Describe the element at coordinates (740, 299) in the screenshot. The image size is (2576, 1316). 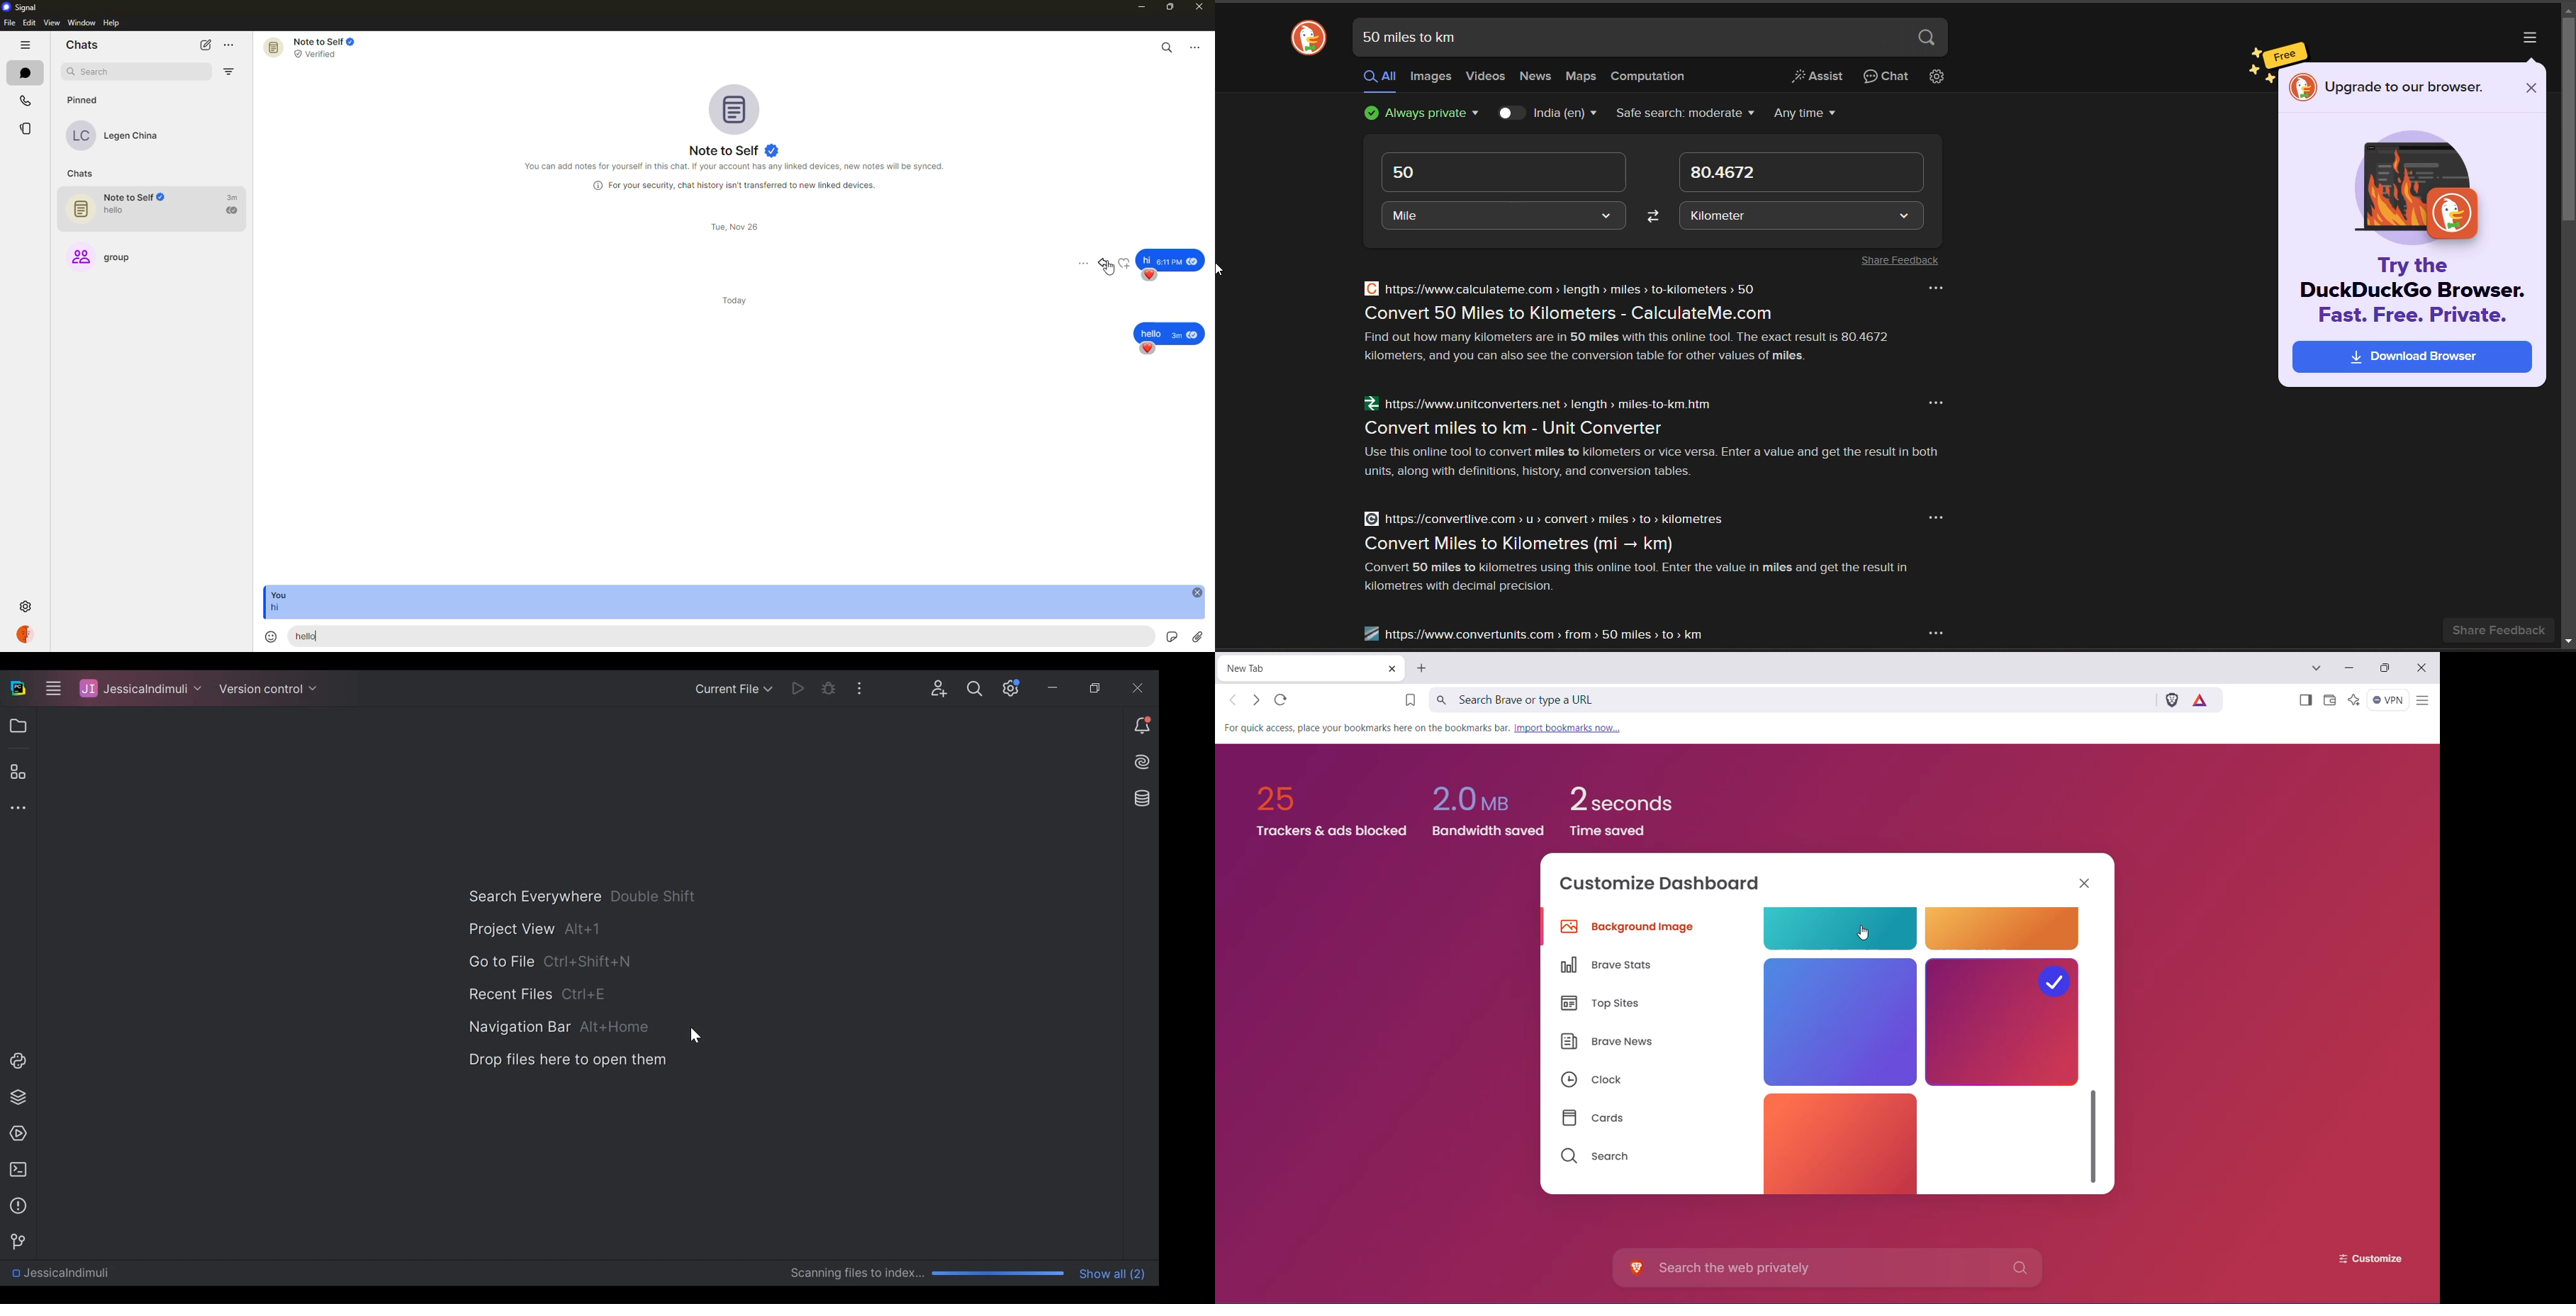
I see `day` at that location.